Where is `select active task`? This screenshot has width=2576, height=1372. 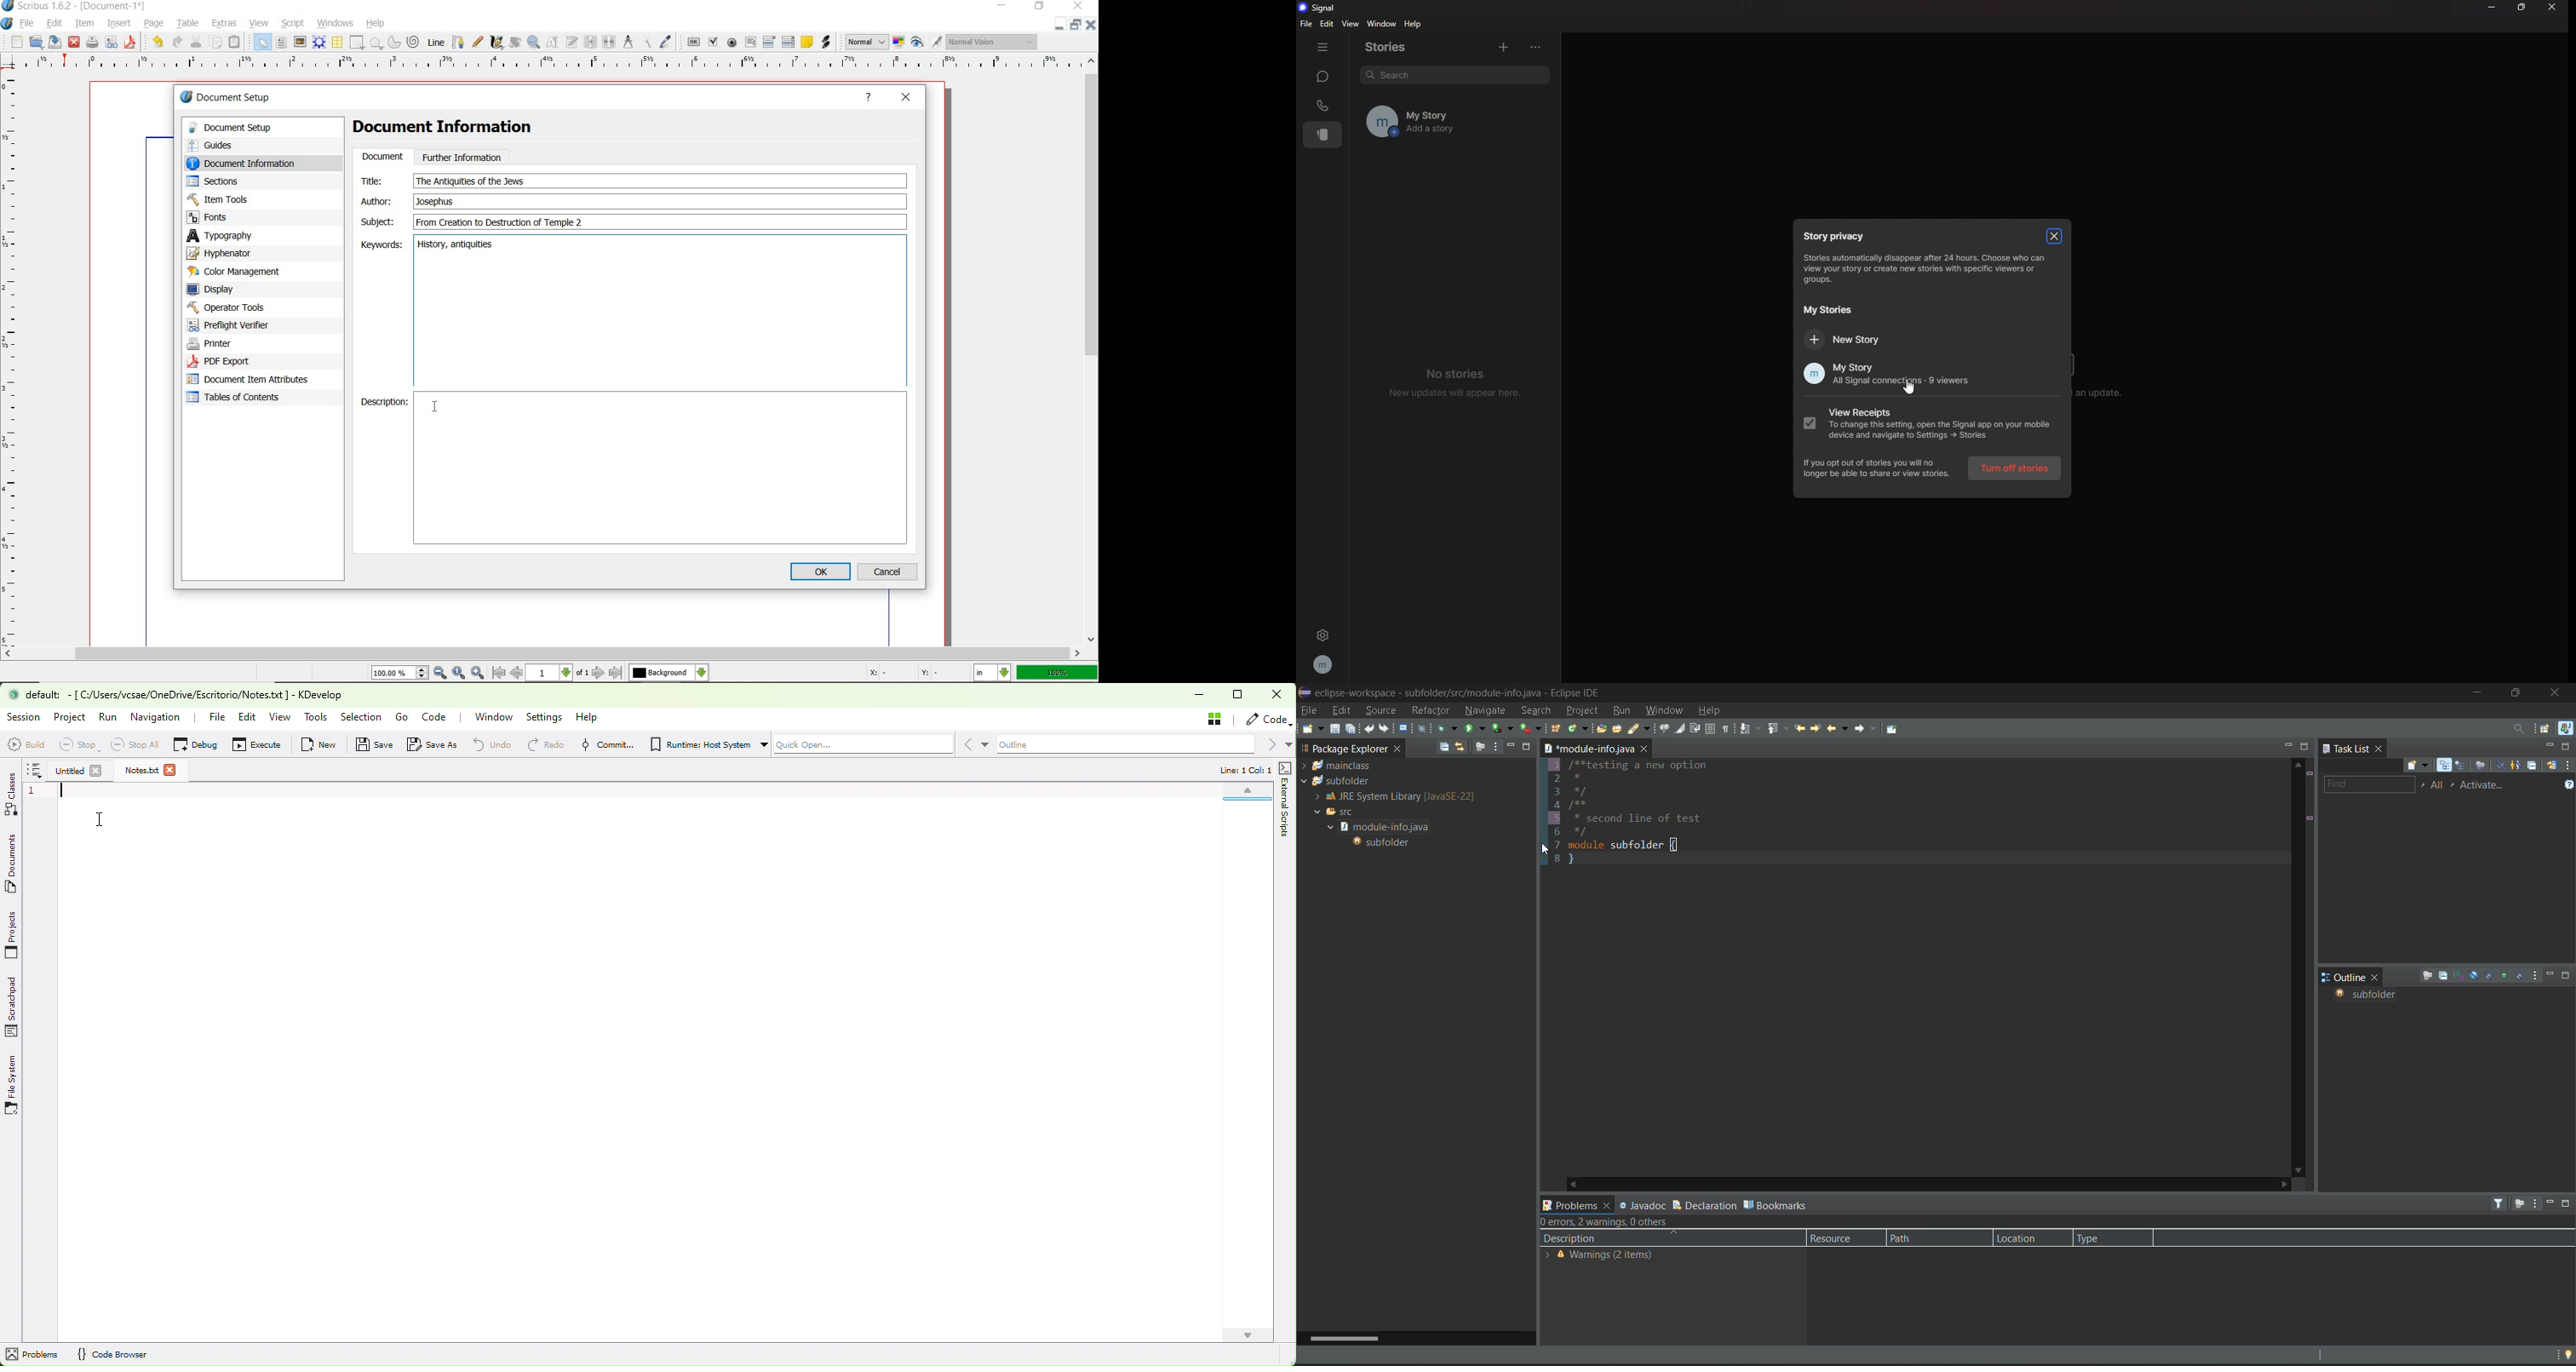 select active task is located at coordinates (2457, 784).